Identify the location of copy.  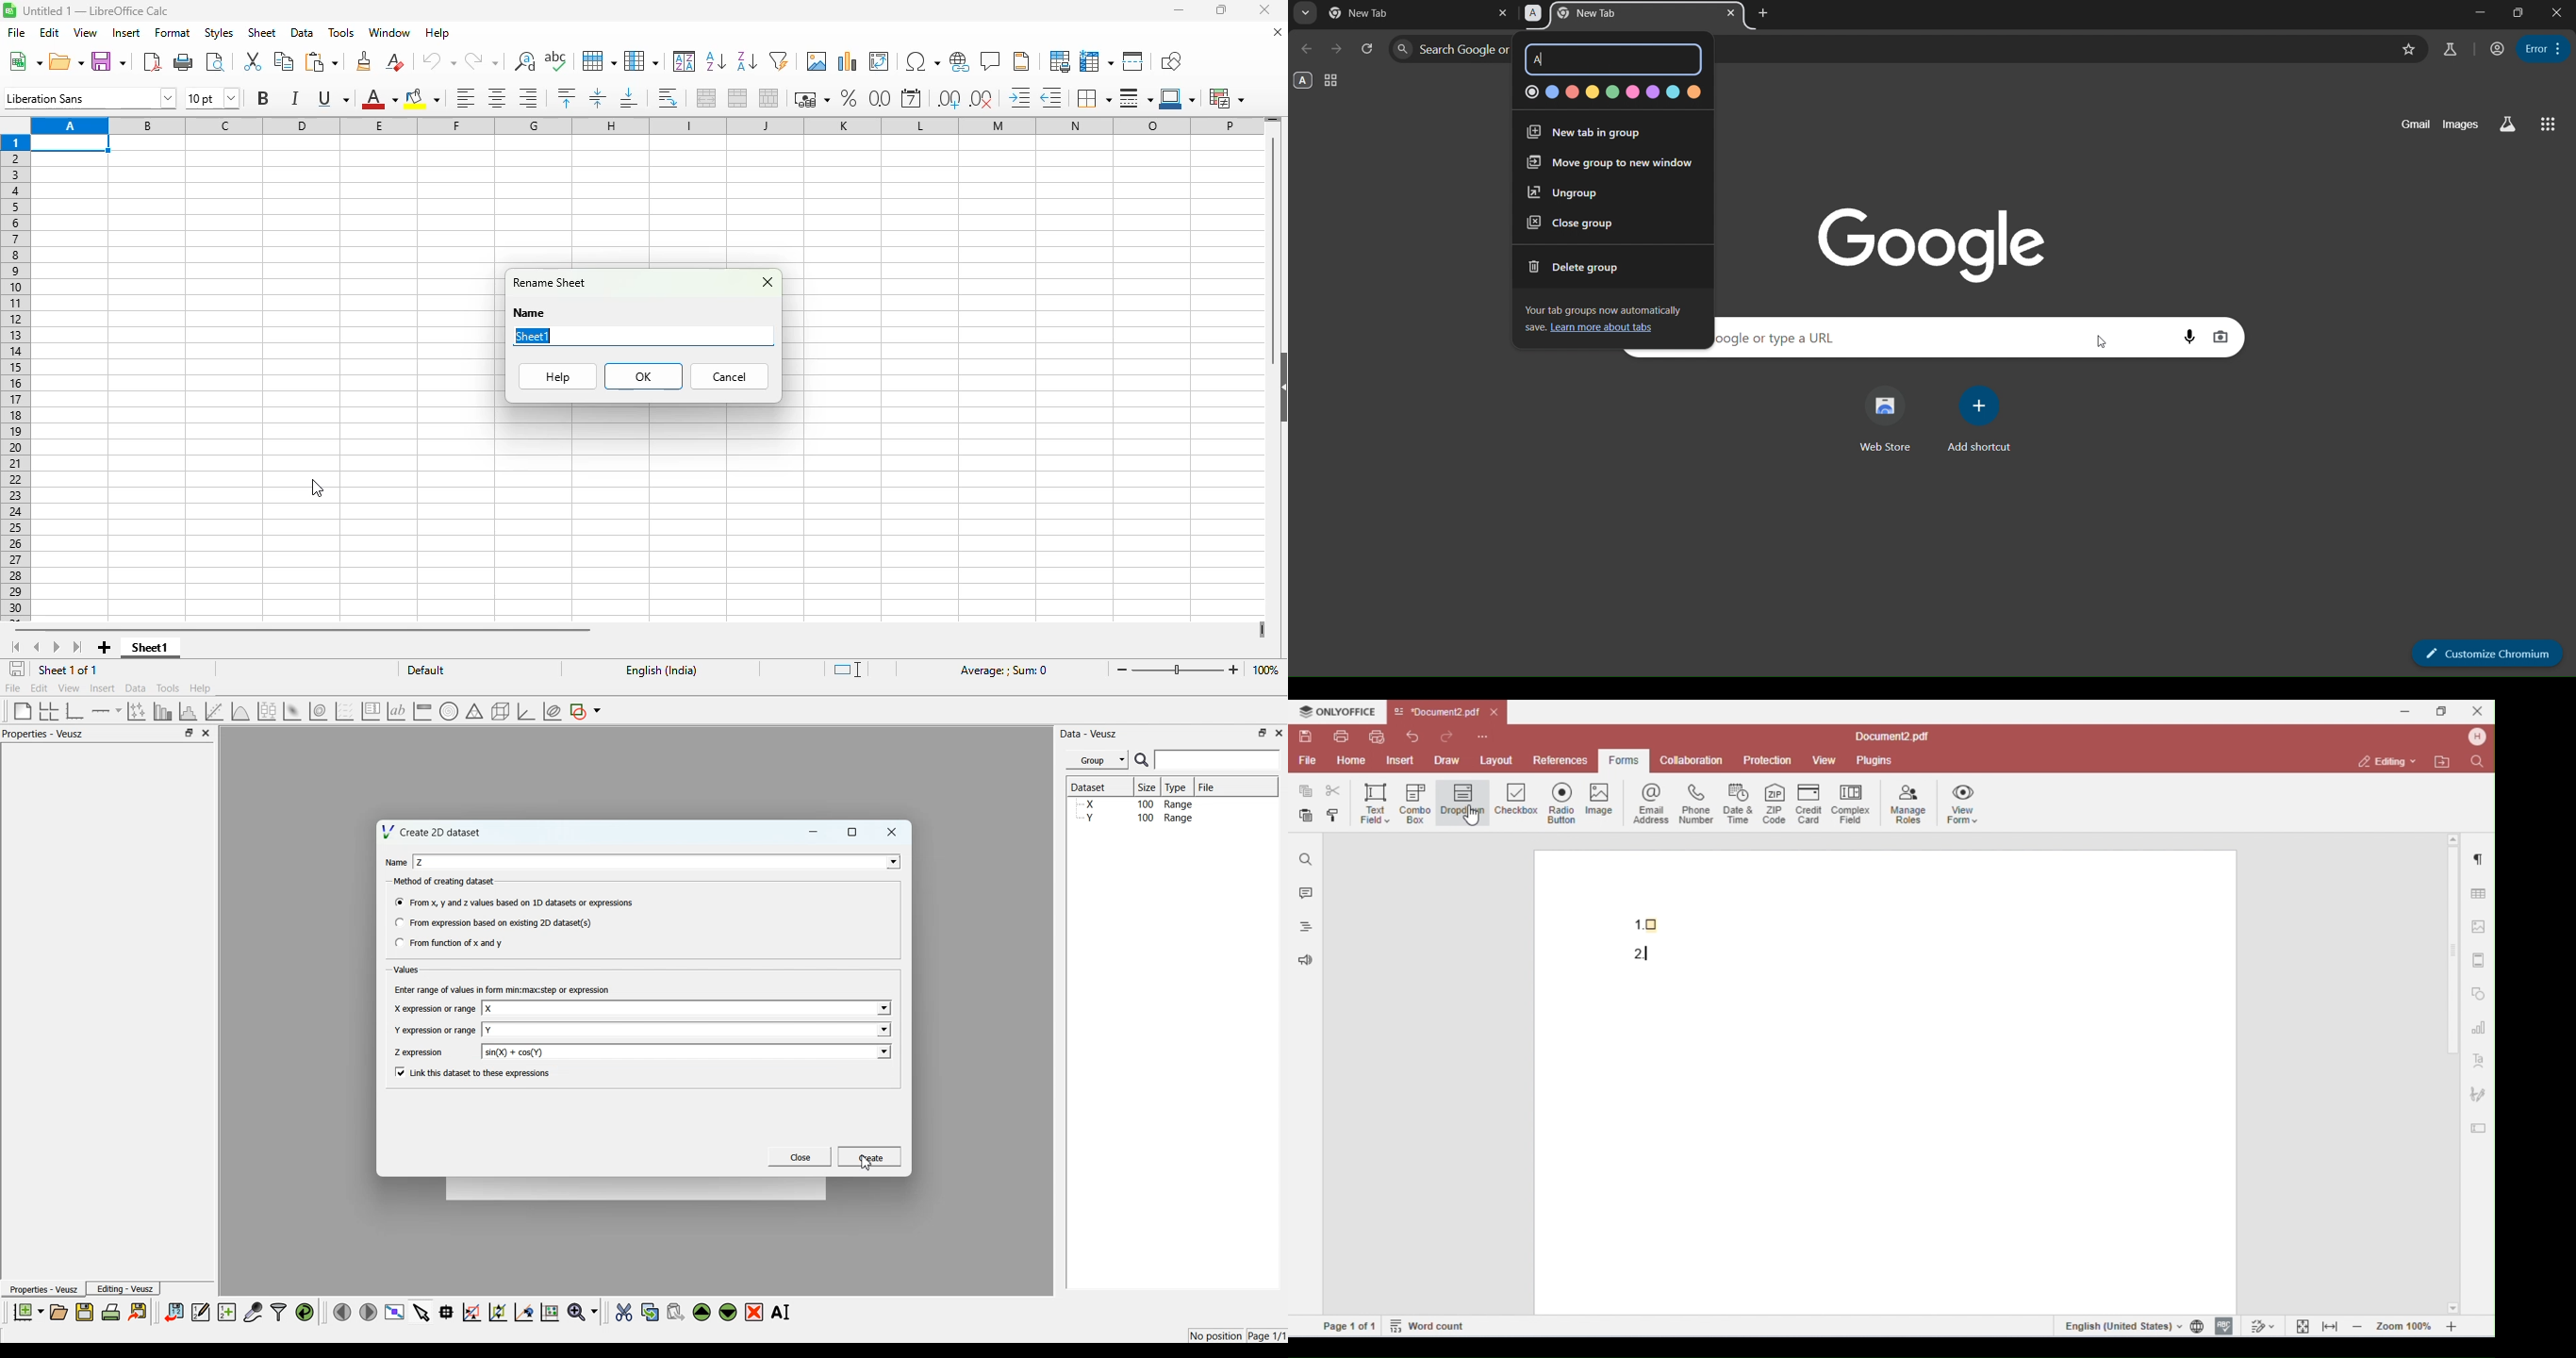
(284, 59).